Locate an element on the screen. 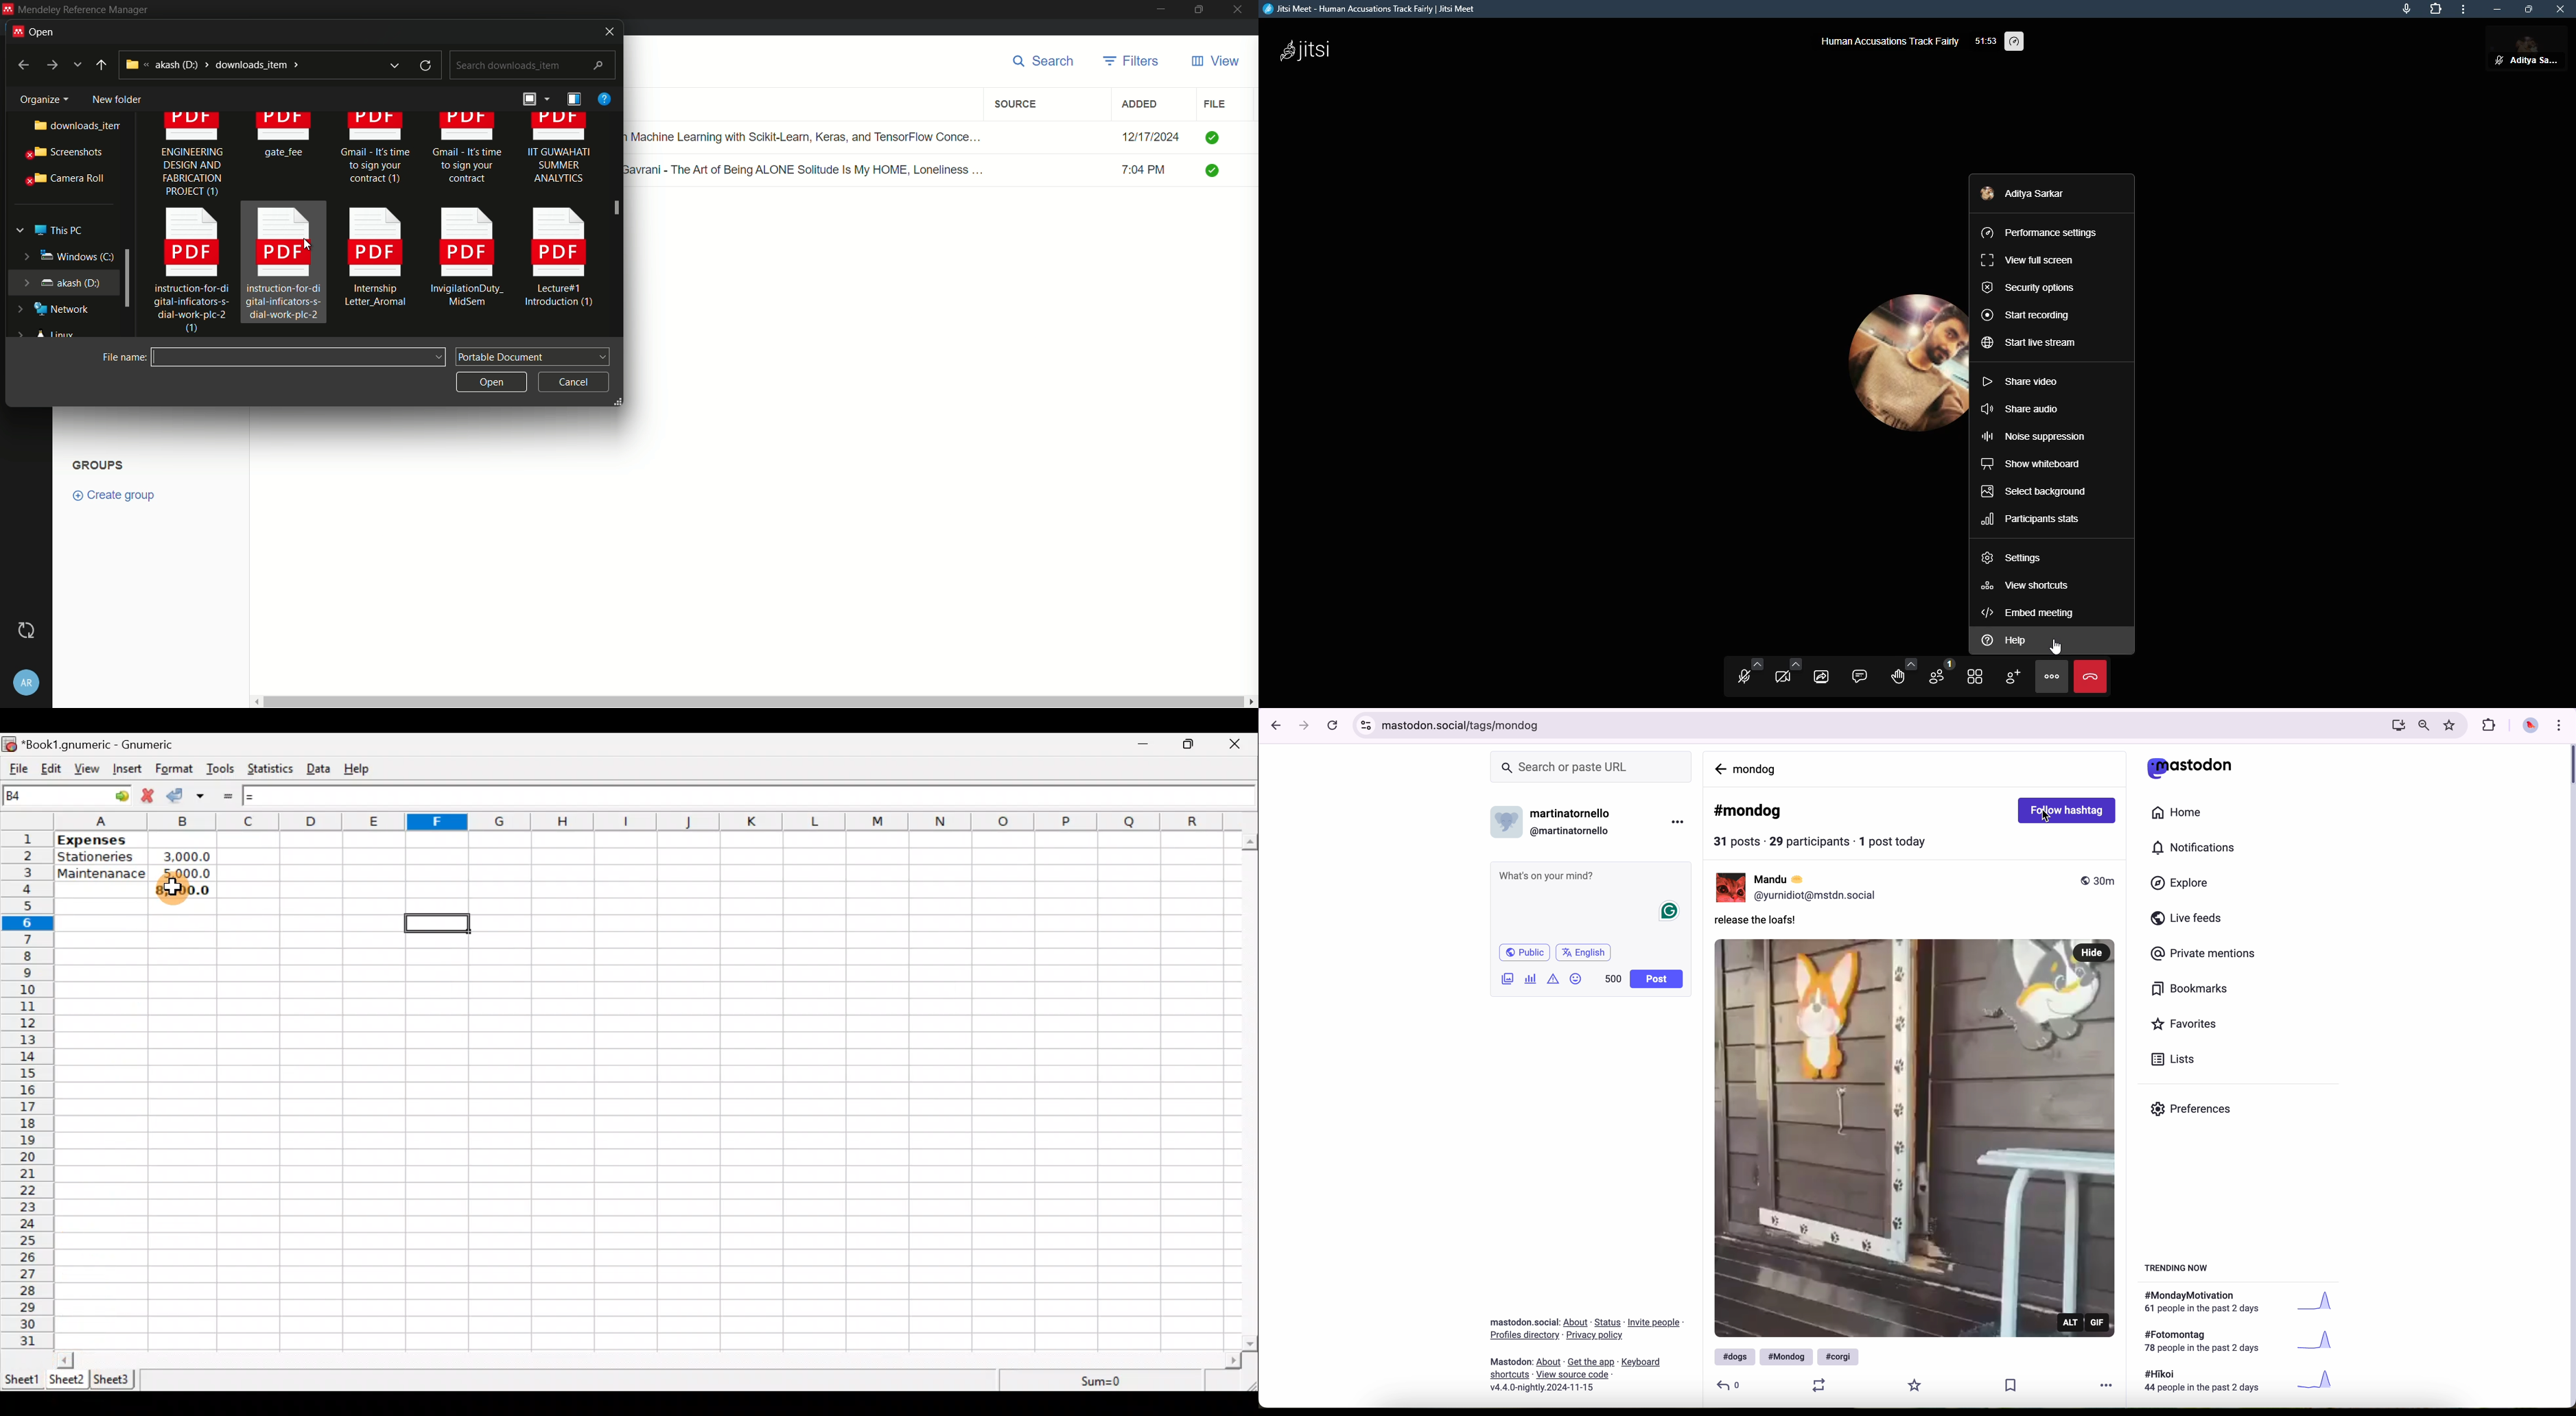  Mandu profile is located at coordinates (1729, 888).